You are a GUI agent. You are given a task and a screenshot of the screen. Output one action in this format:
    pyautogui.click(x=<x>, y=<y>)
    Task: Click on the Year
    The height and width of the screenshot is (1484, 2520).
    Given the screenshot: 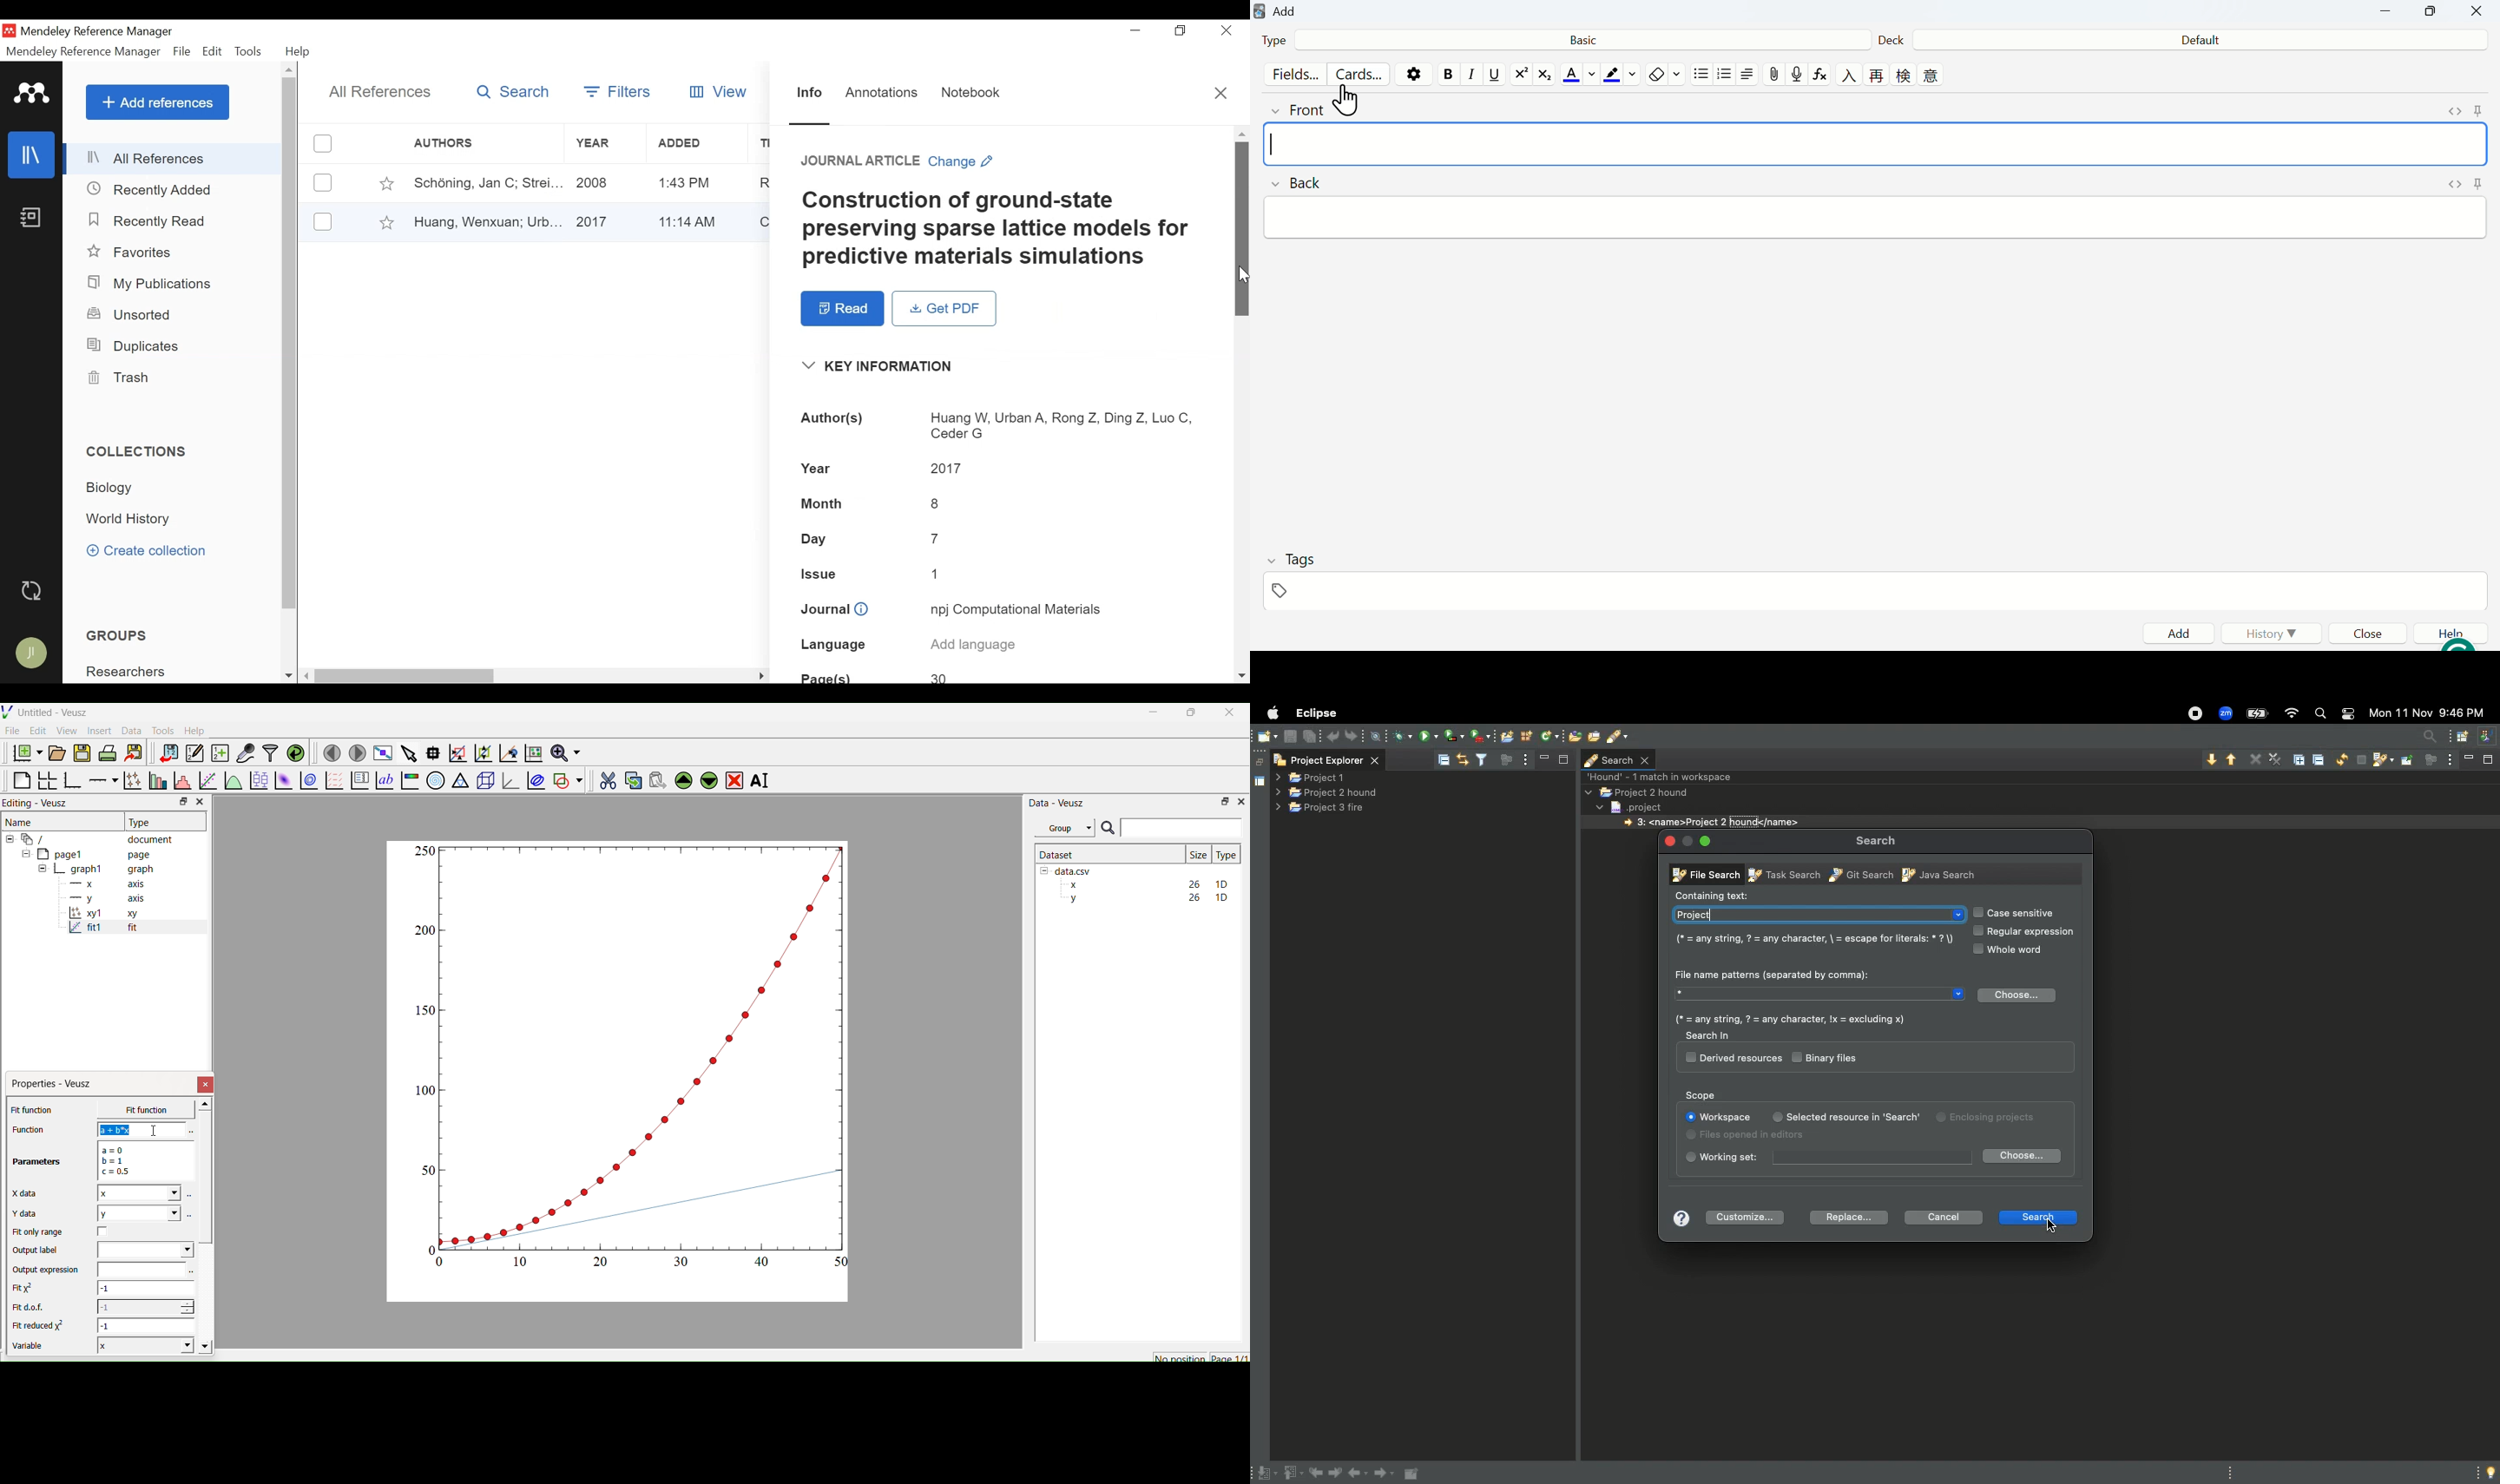 What is the action you would take?
    pyautogui.click(x=604, y=182)
    